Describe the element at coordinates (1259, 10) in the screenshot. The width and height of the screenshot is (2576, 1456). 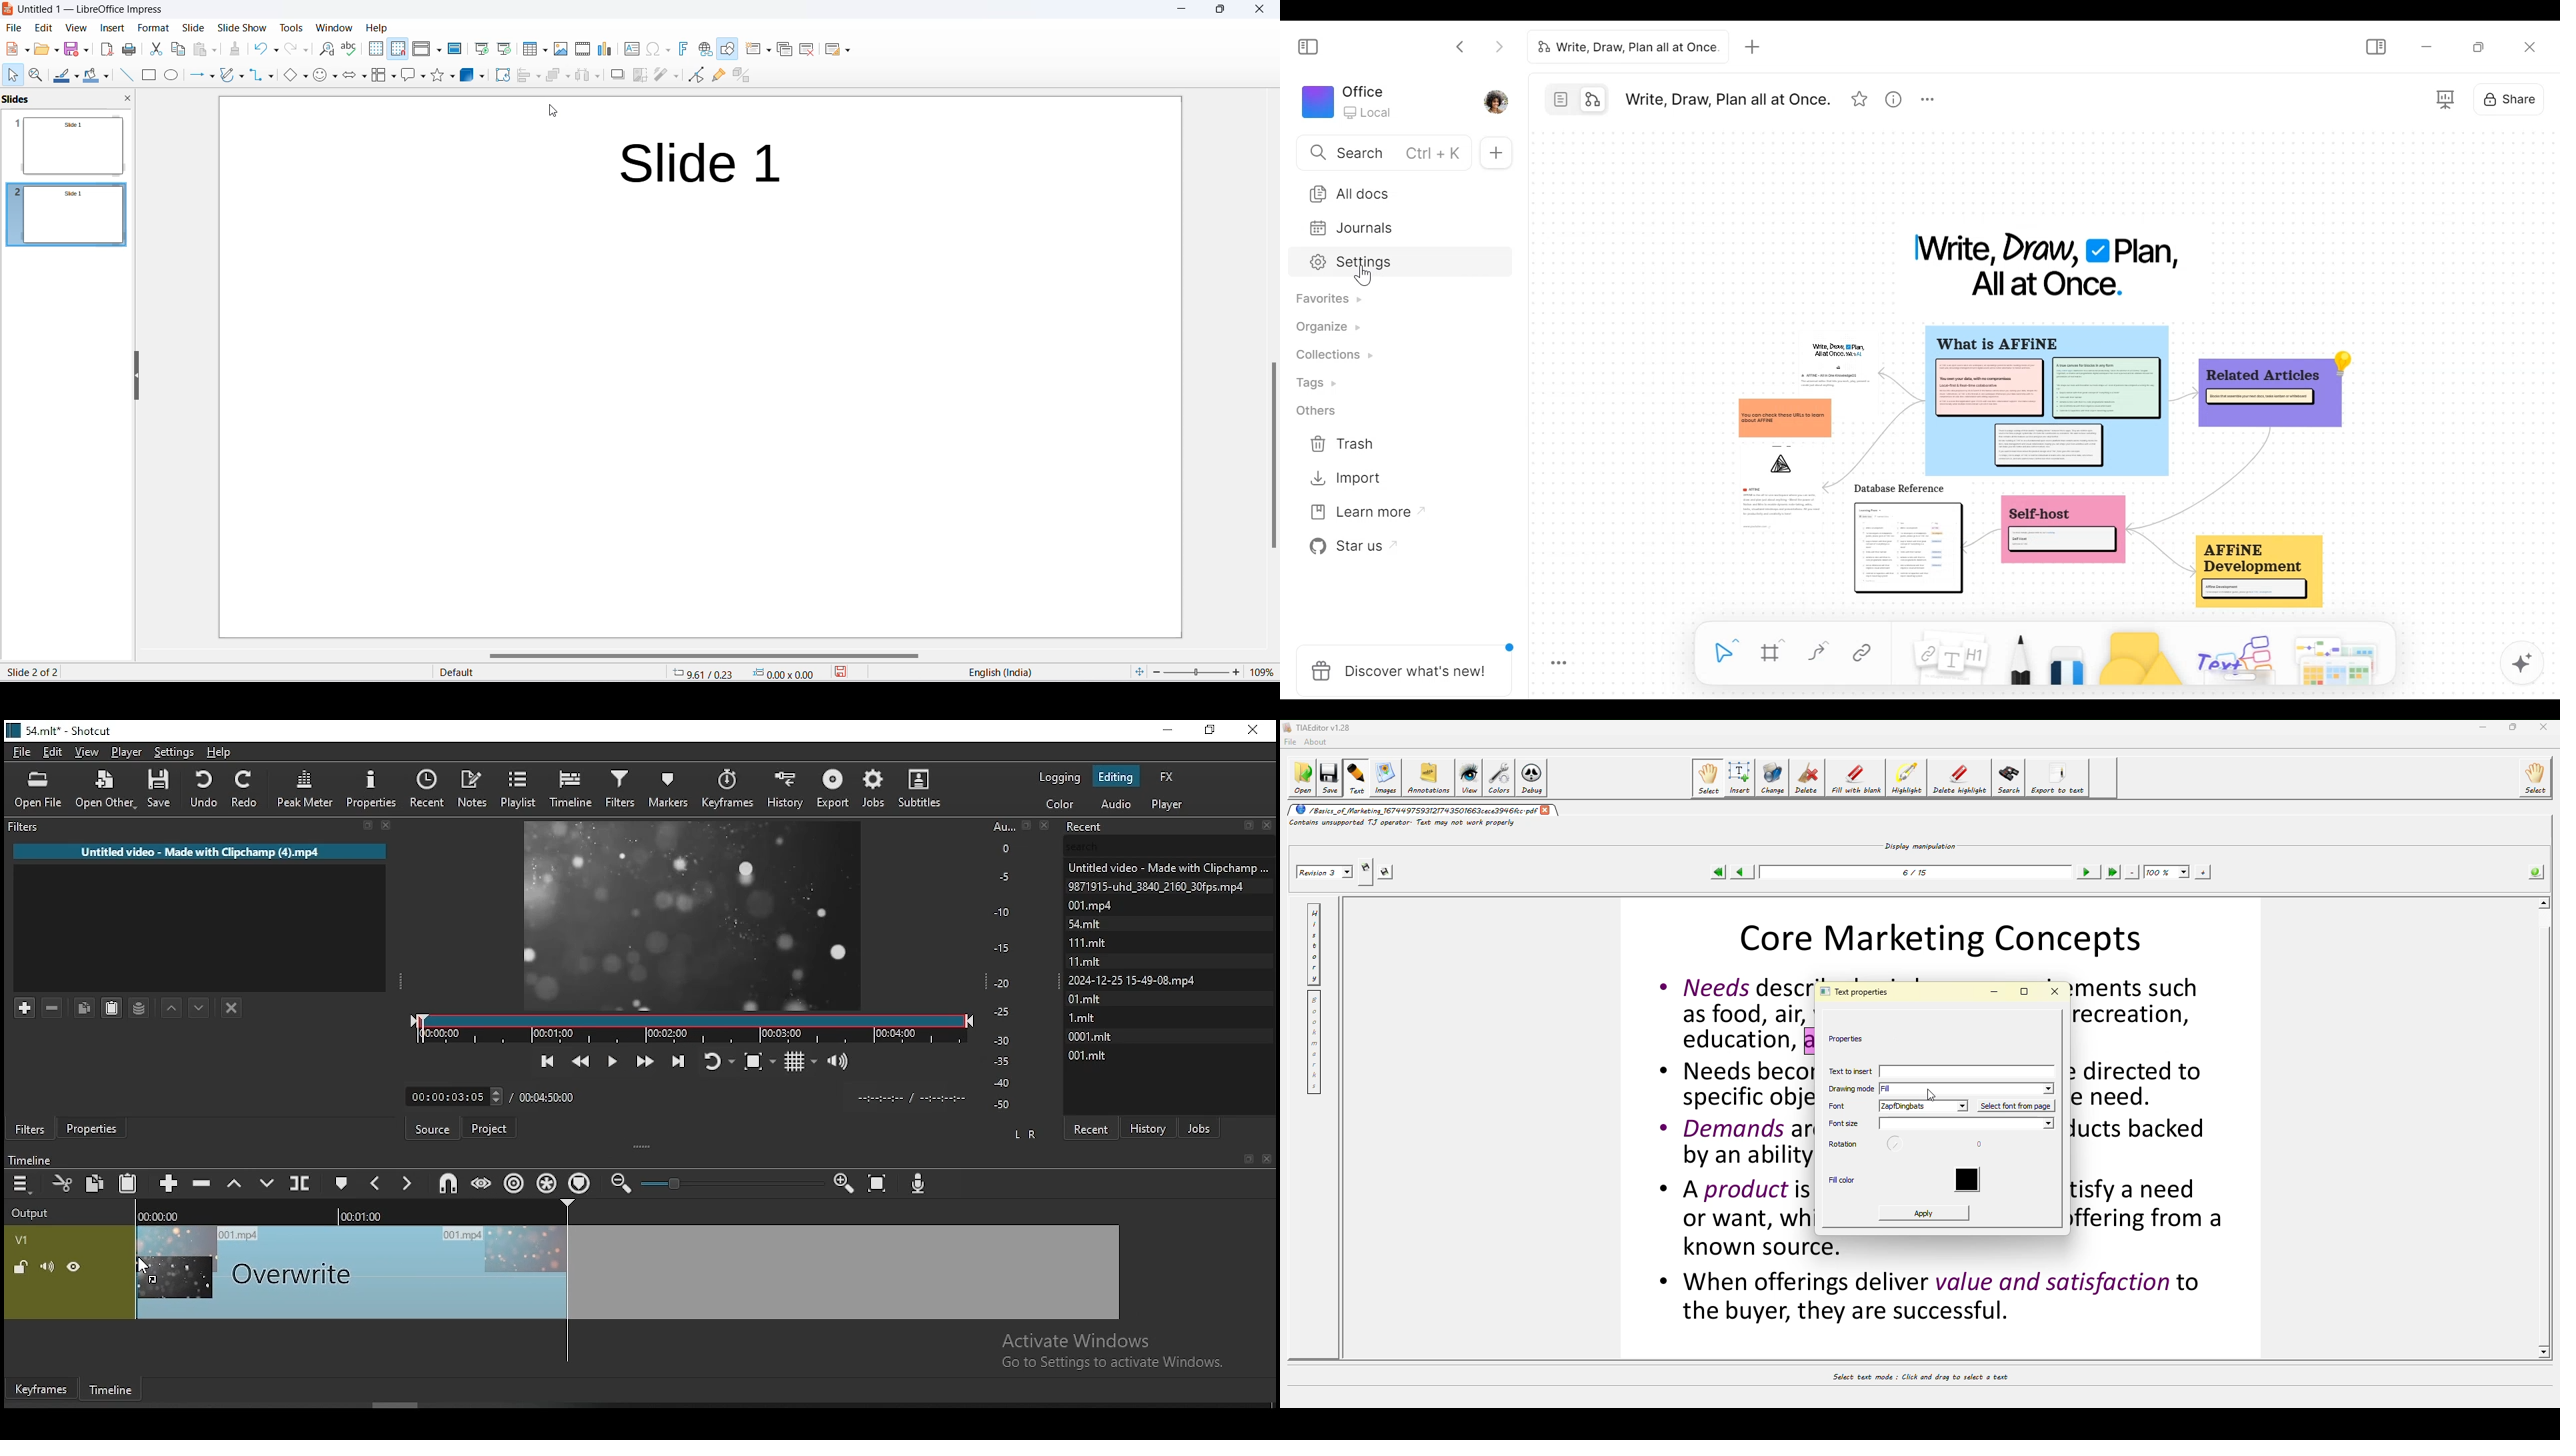
I see `Close` at that location.